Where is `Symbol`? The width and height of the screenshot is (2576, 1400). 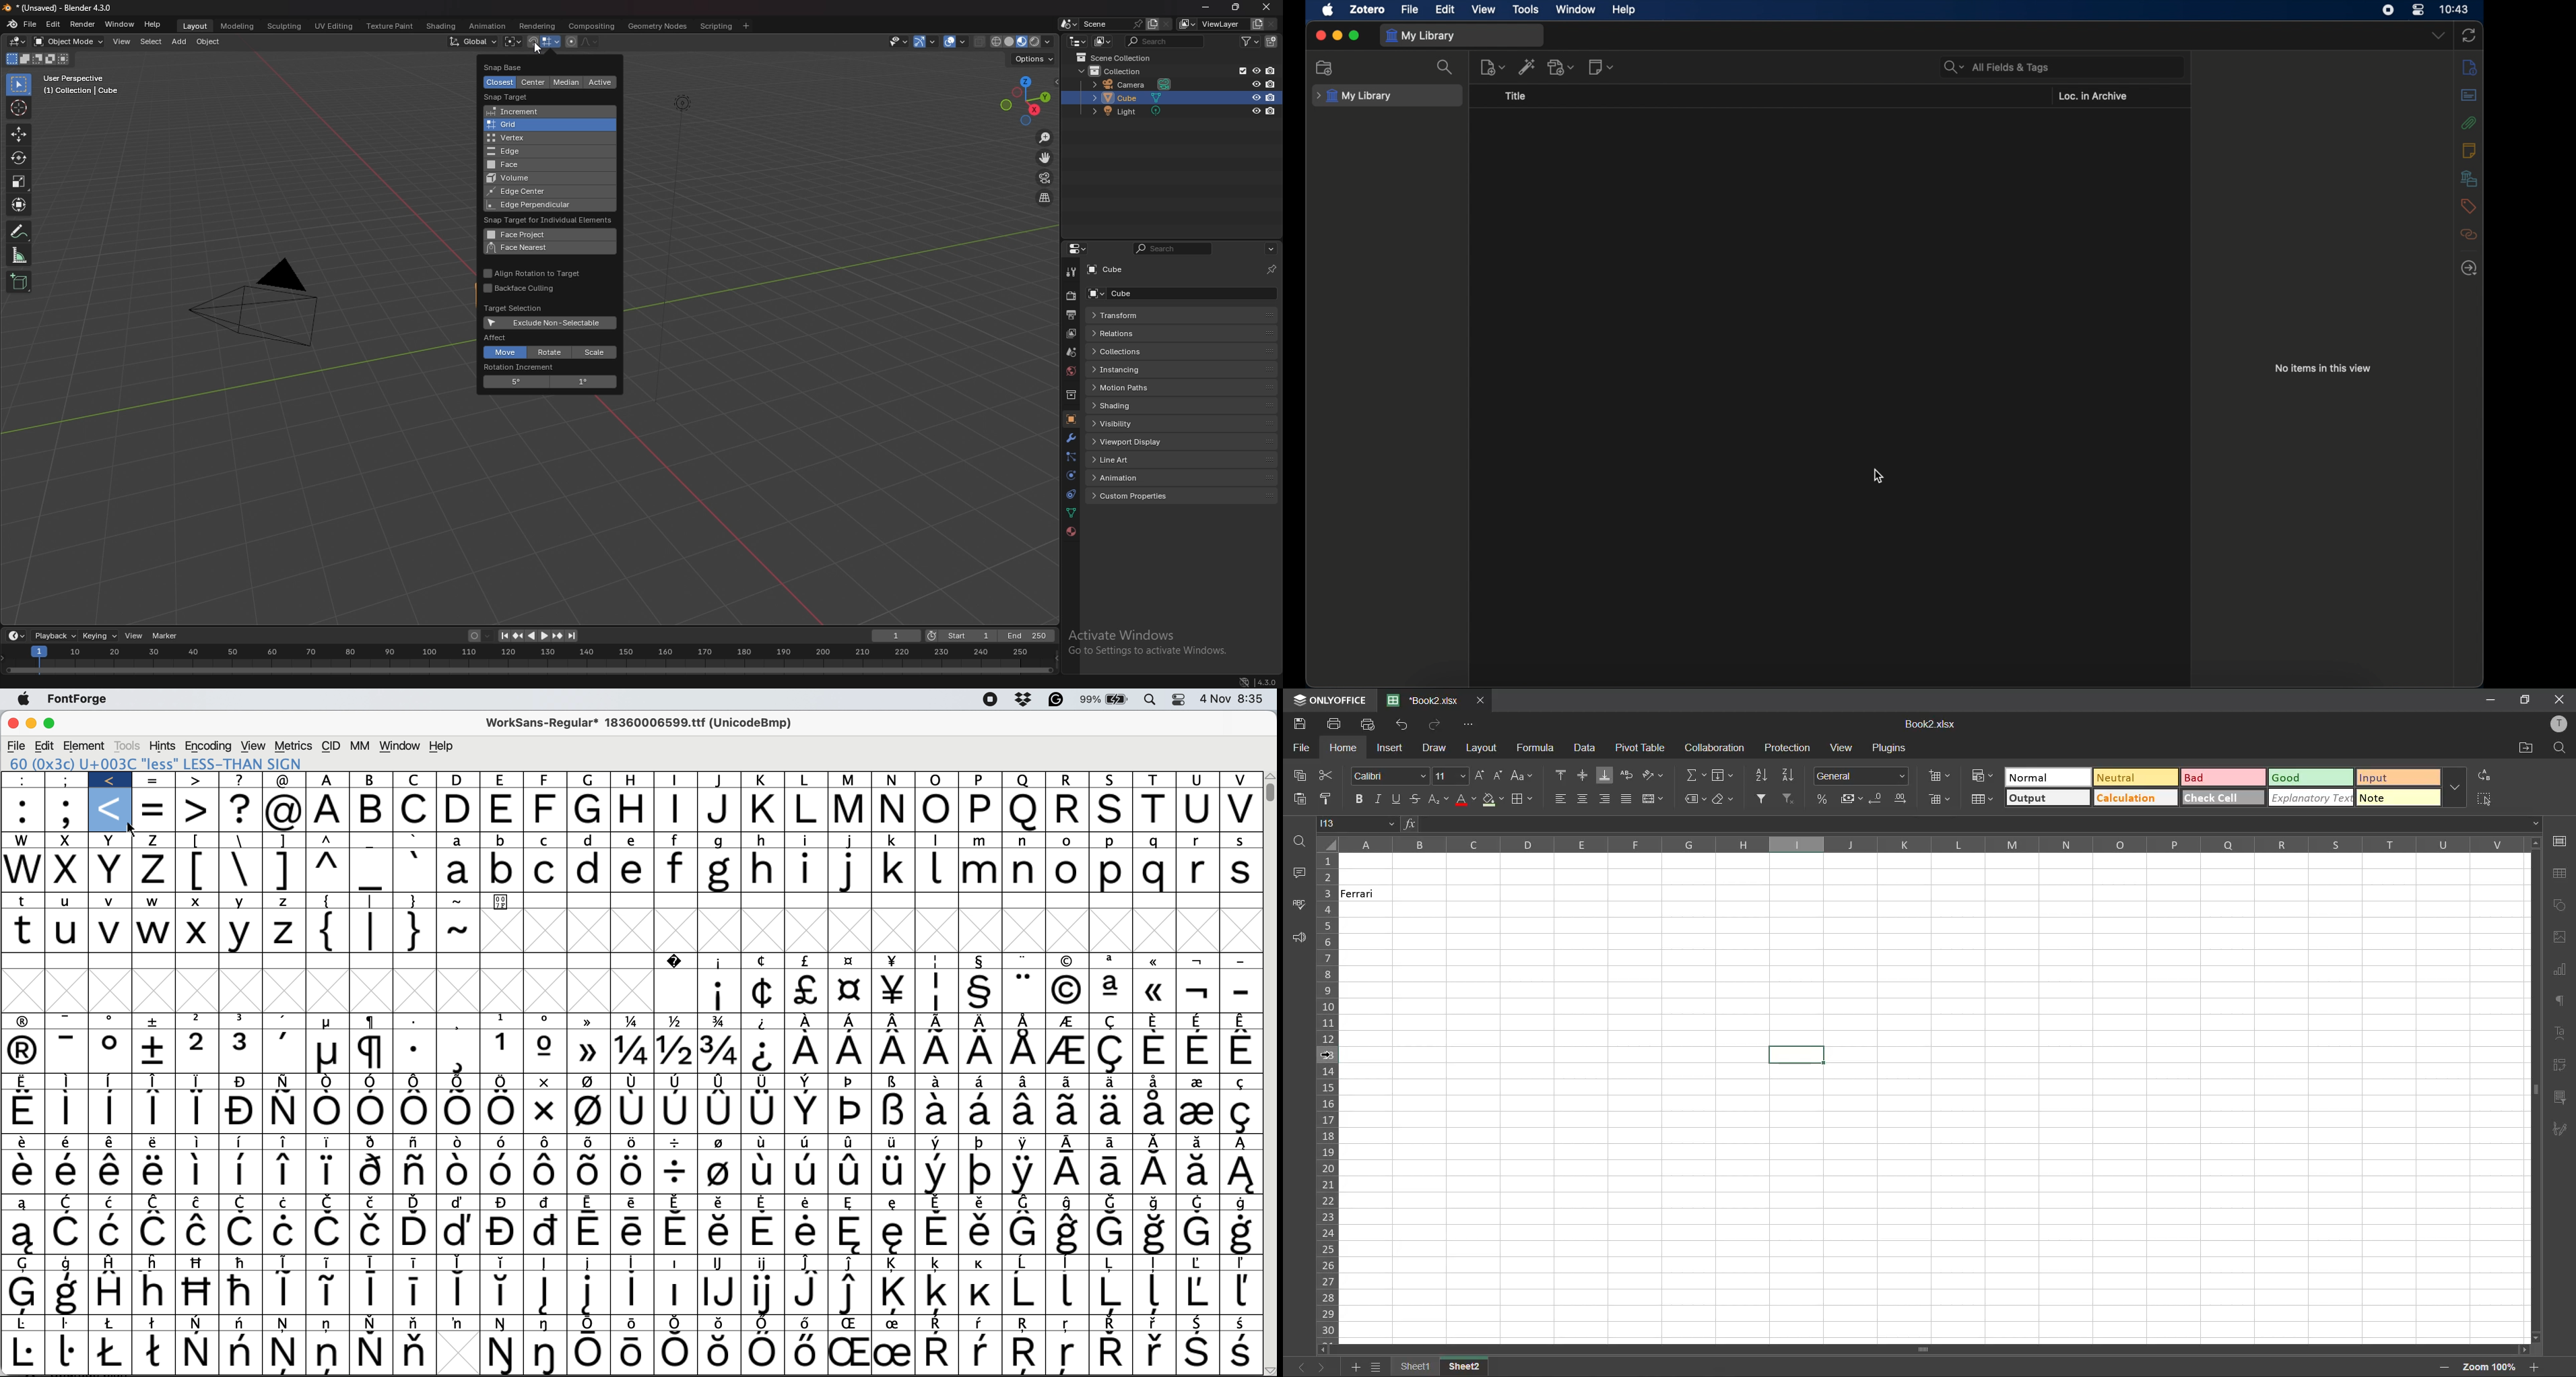
Symbol is located at coordinates (549, 1204).